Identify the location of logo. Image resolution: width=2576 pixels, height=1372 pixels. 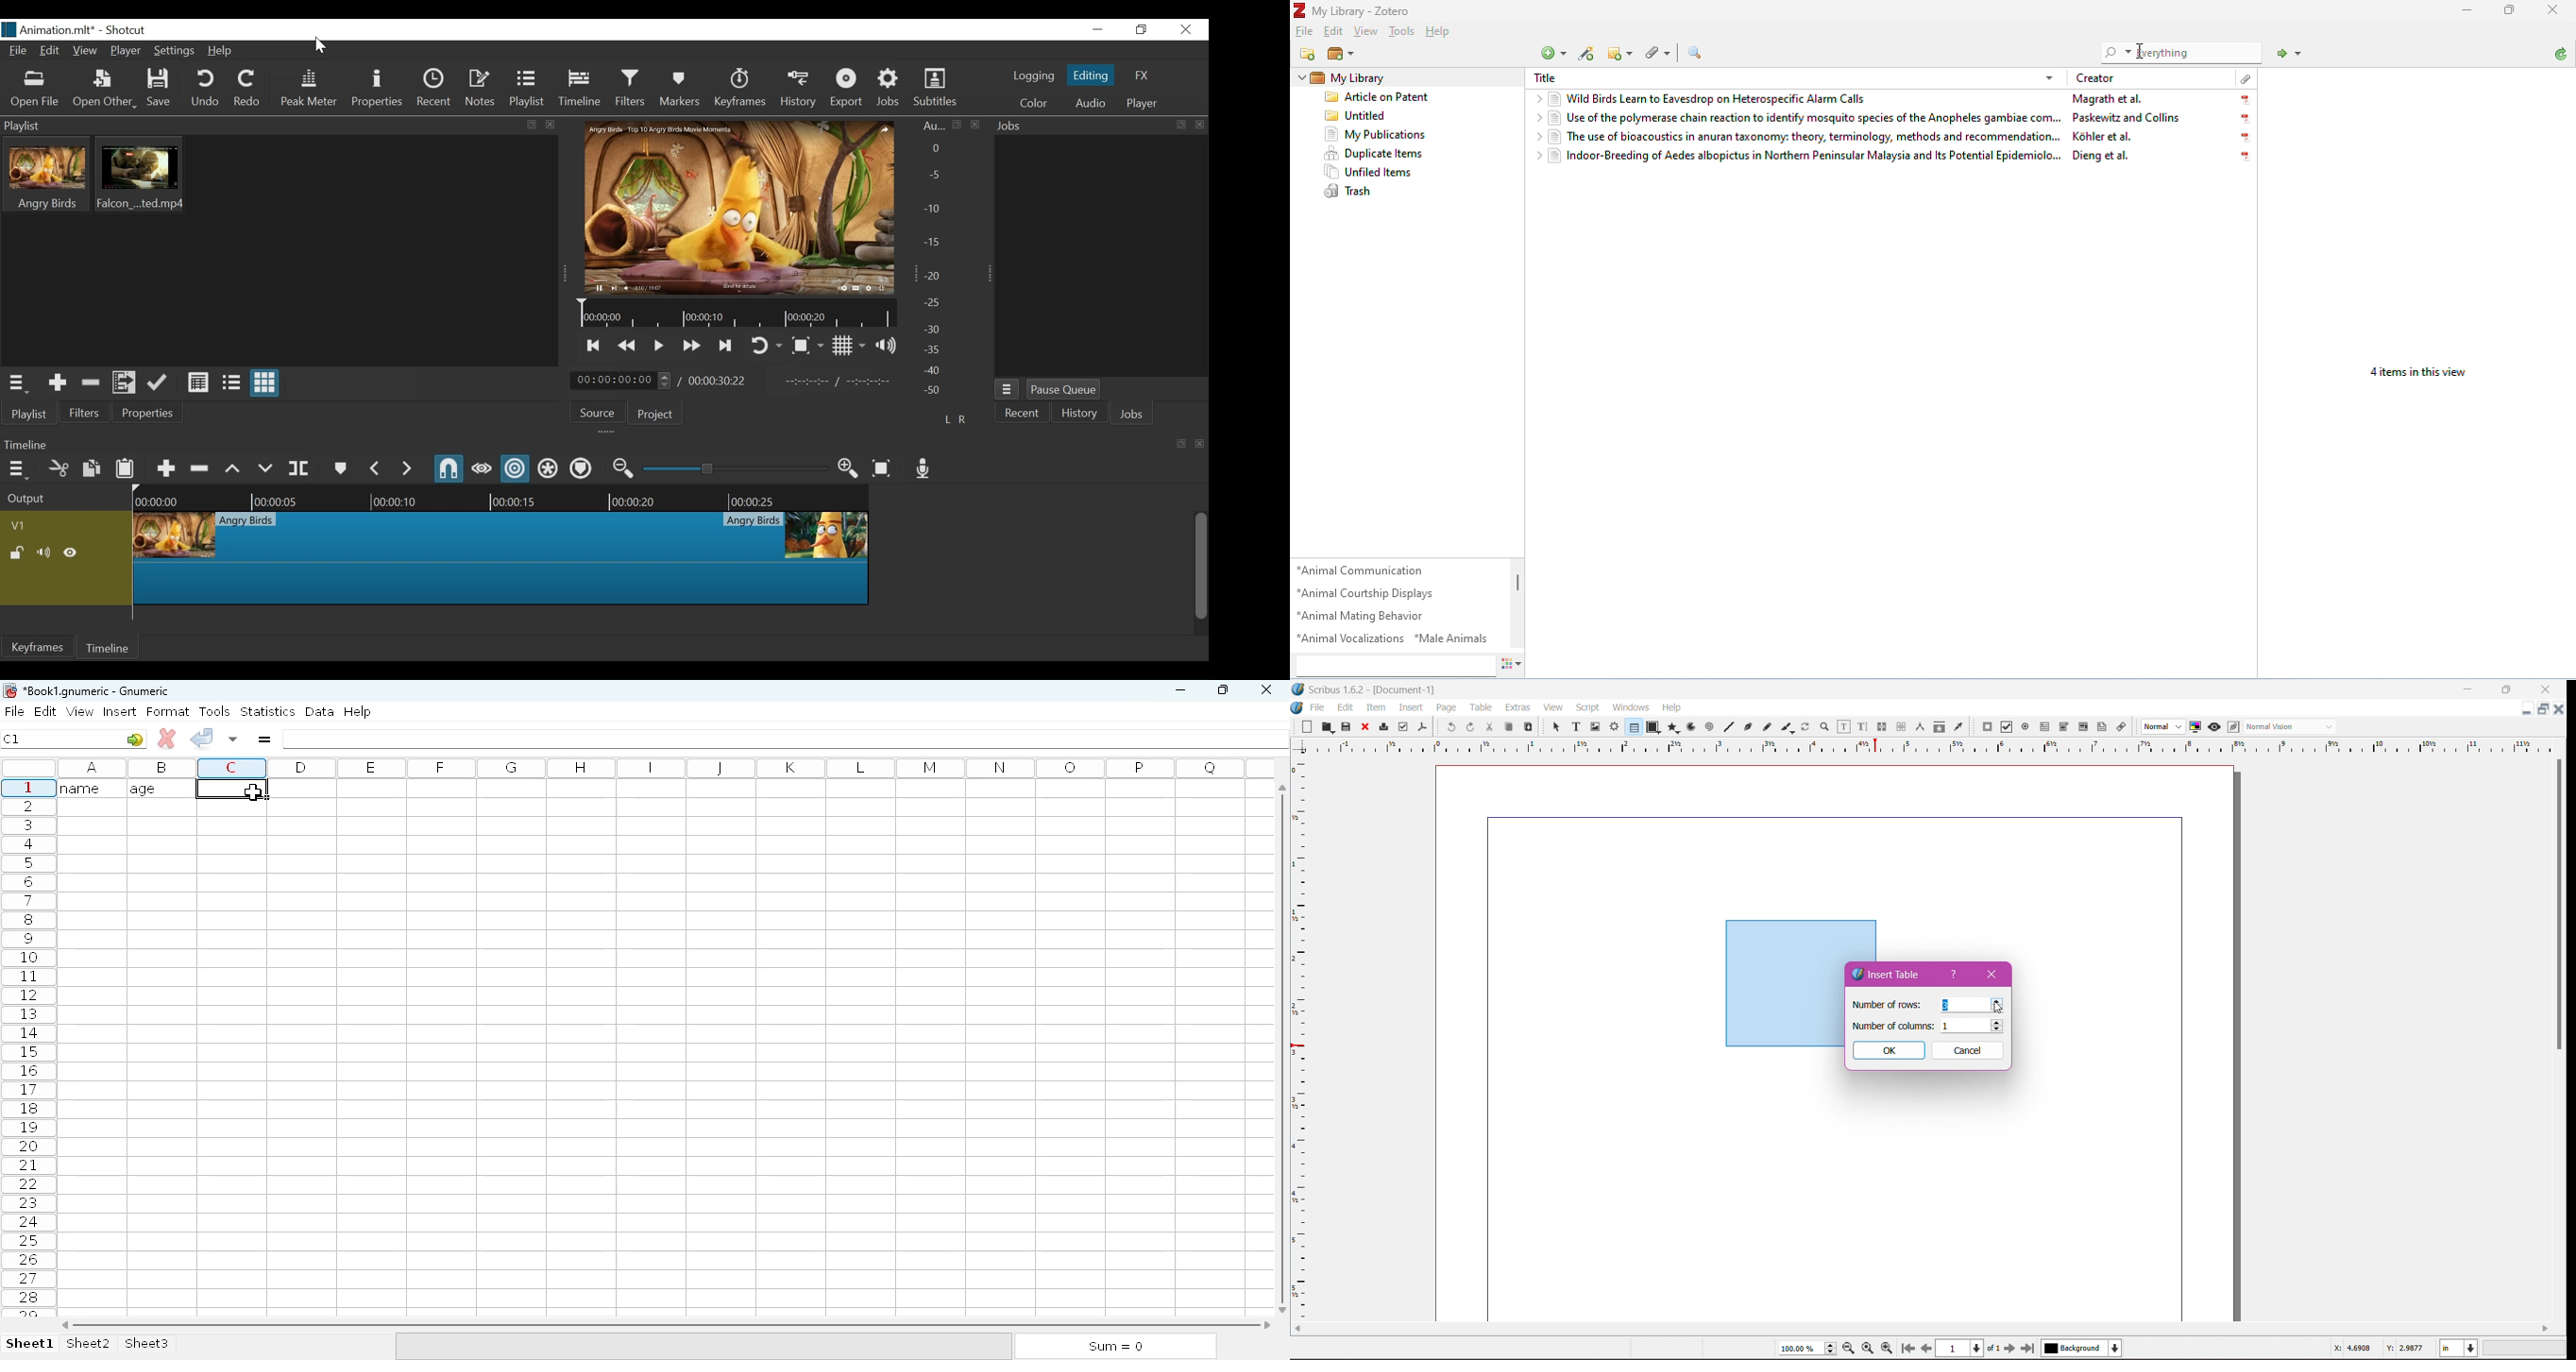
(8, 690).